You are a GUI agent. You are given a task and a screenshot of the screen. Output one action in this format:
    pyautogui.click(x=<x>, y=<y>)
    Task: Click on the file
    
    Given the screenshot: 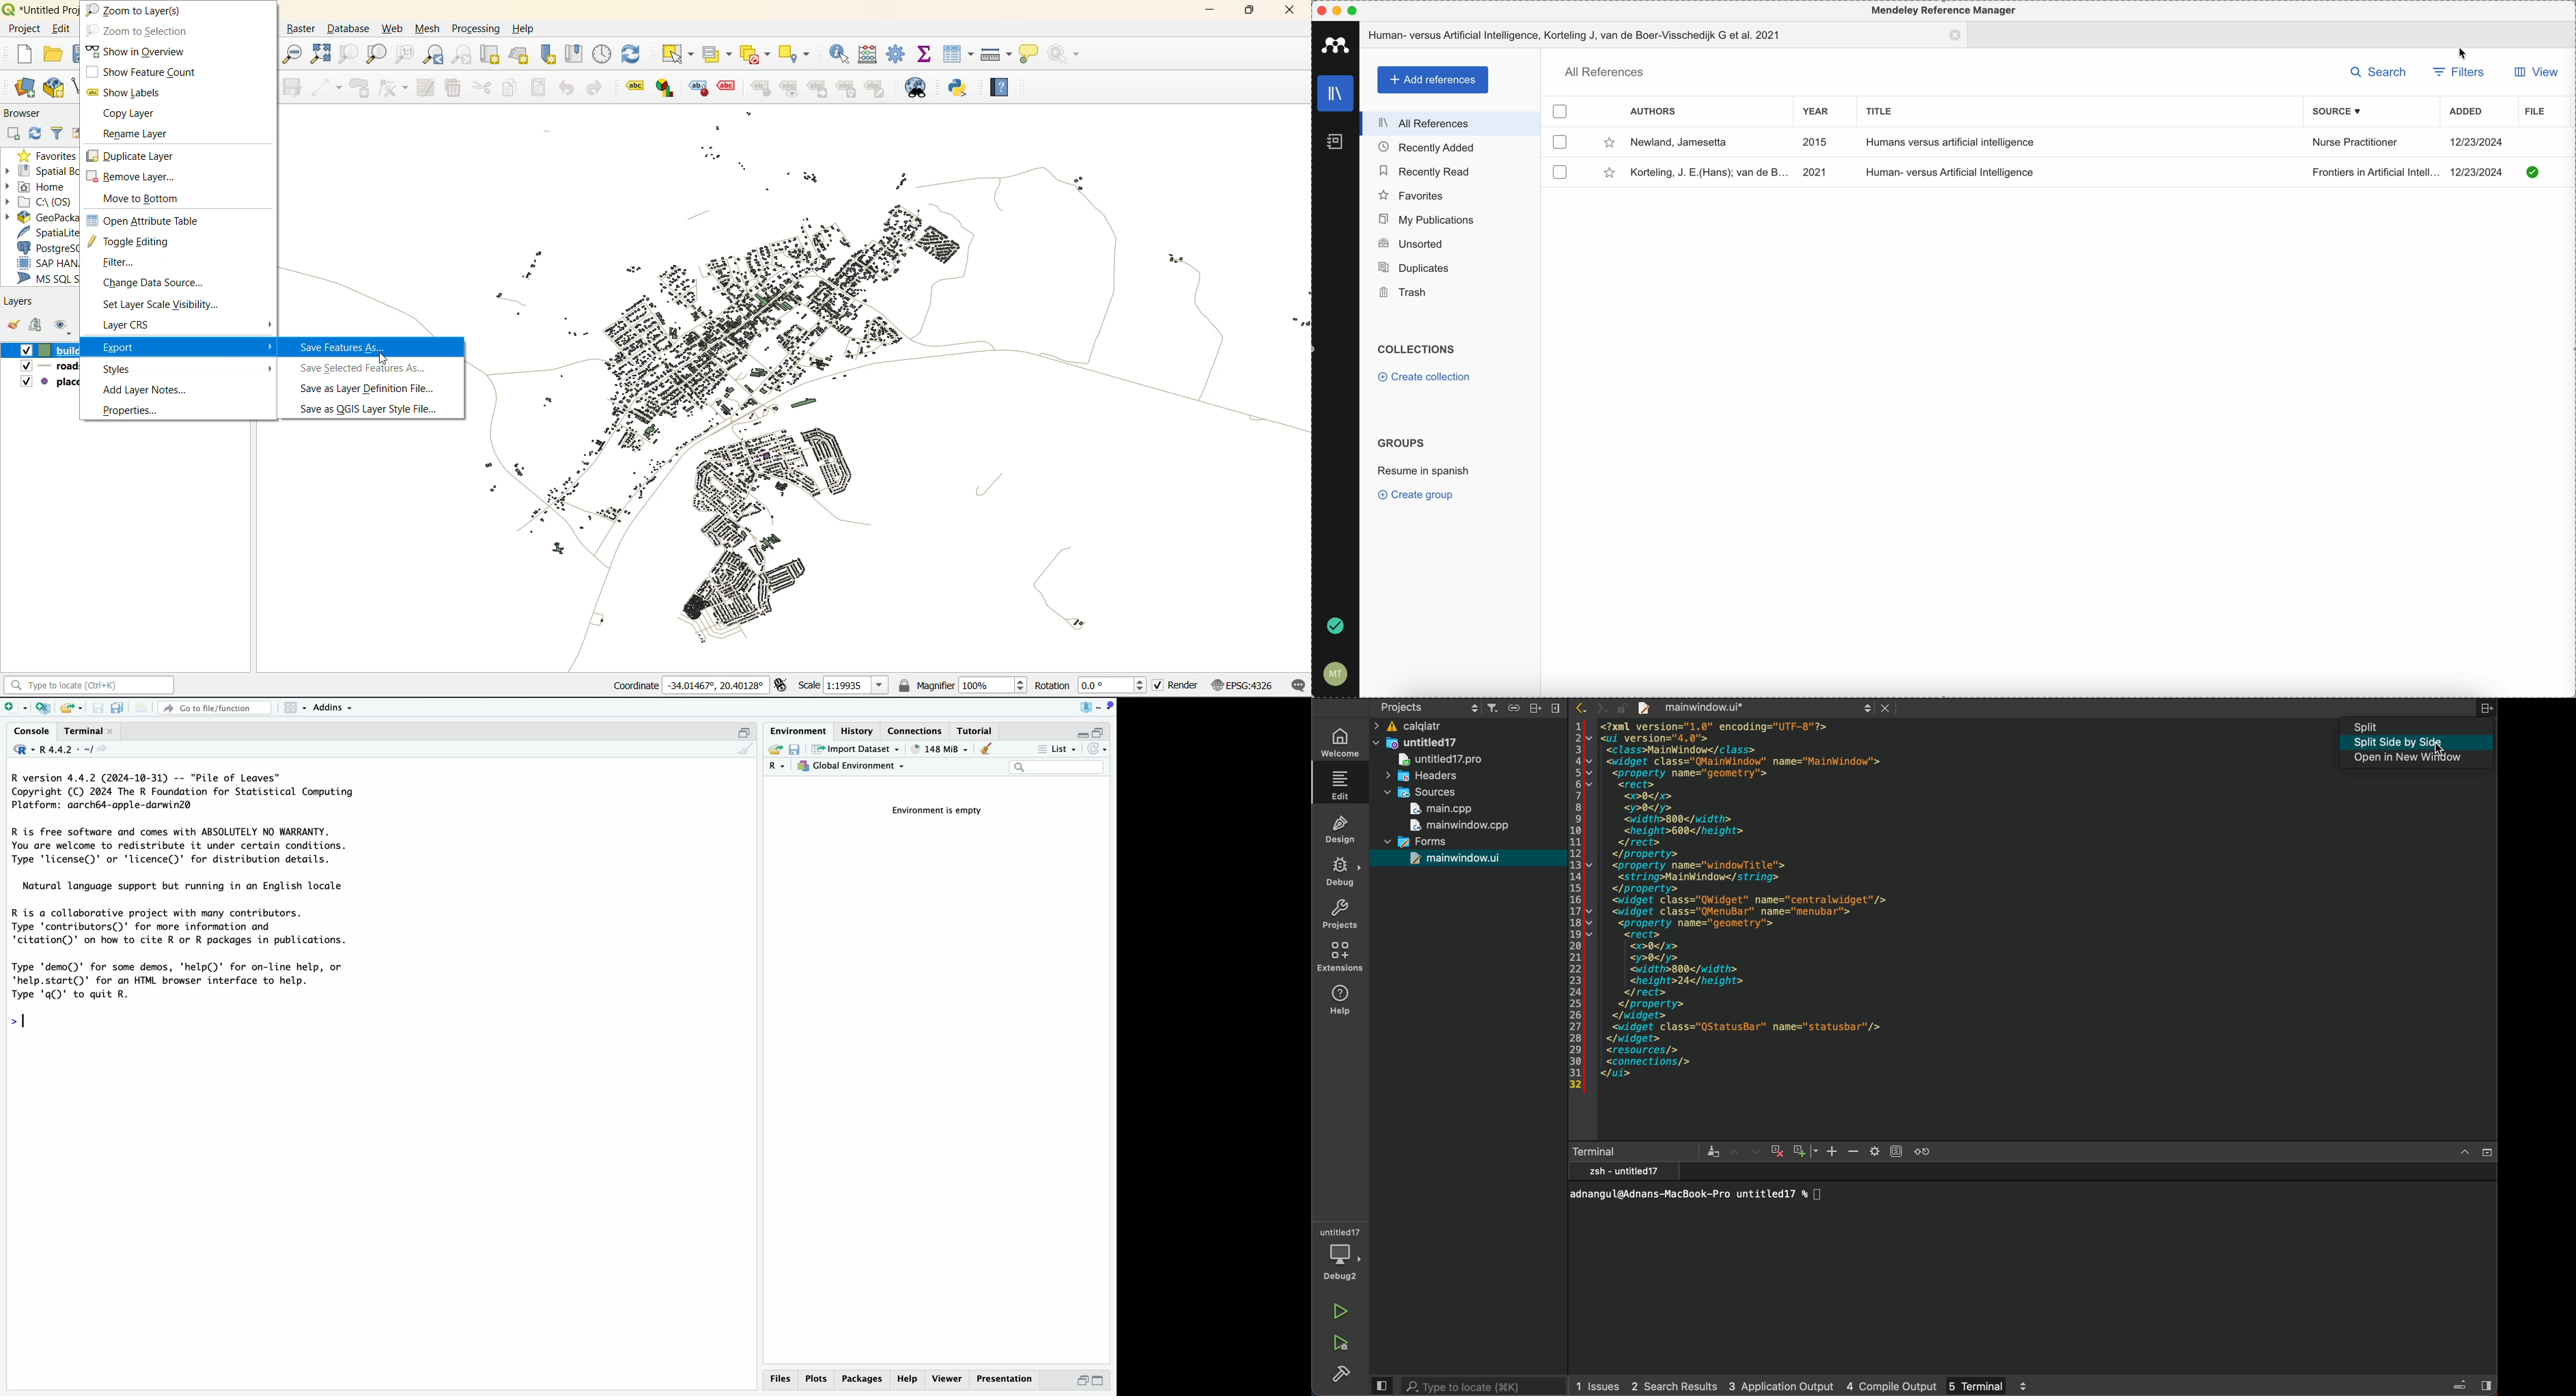 What is the action you would take?
    pyautogui.click(x=2534, y=111)
    